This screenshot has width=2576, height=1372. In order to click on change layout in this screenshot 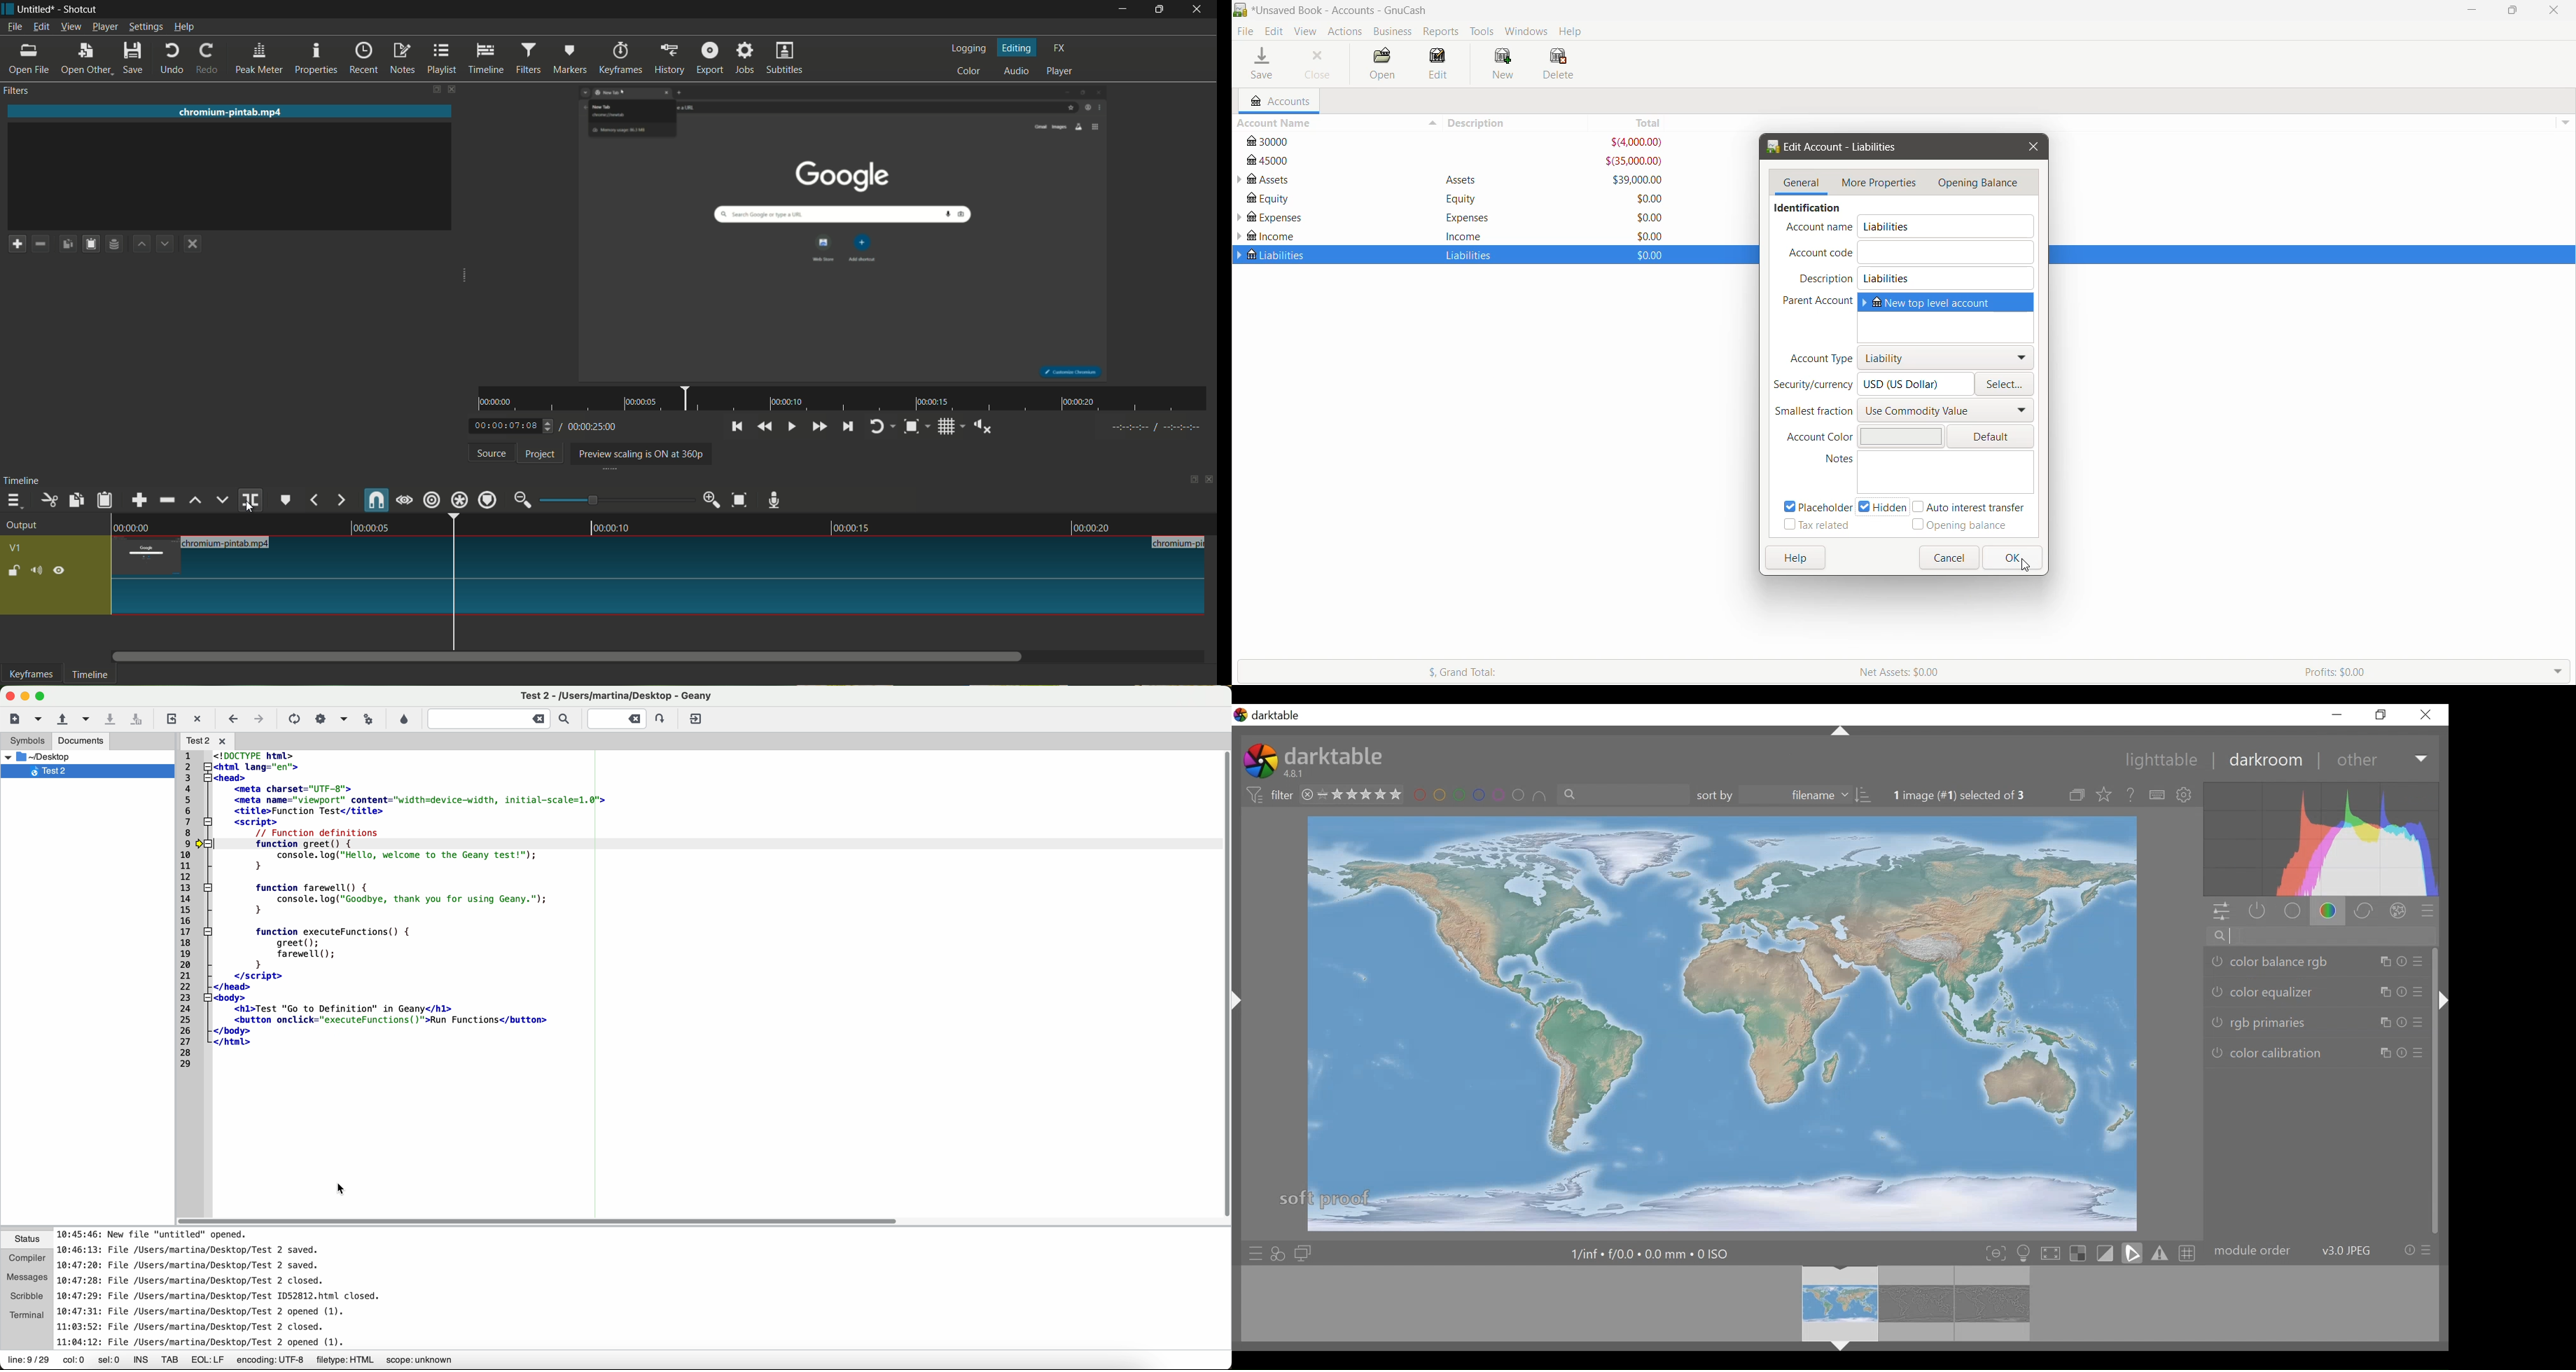, I will do `click(1190, 483)`.